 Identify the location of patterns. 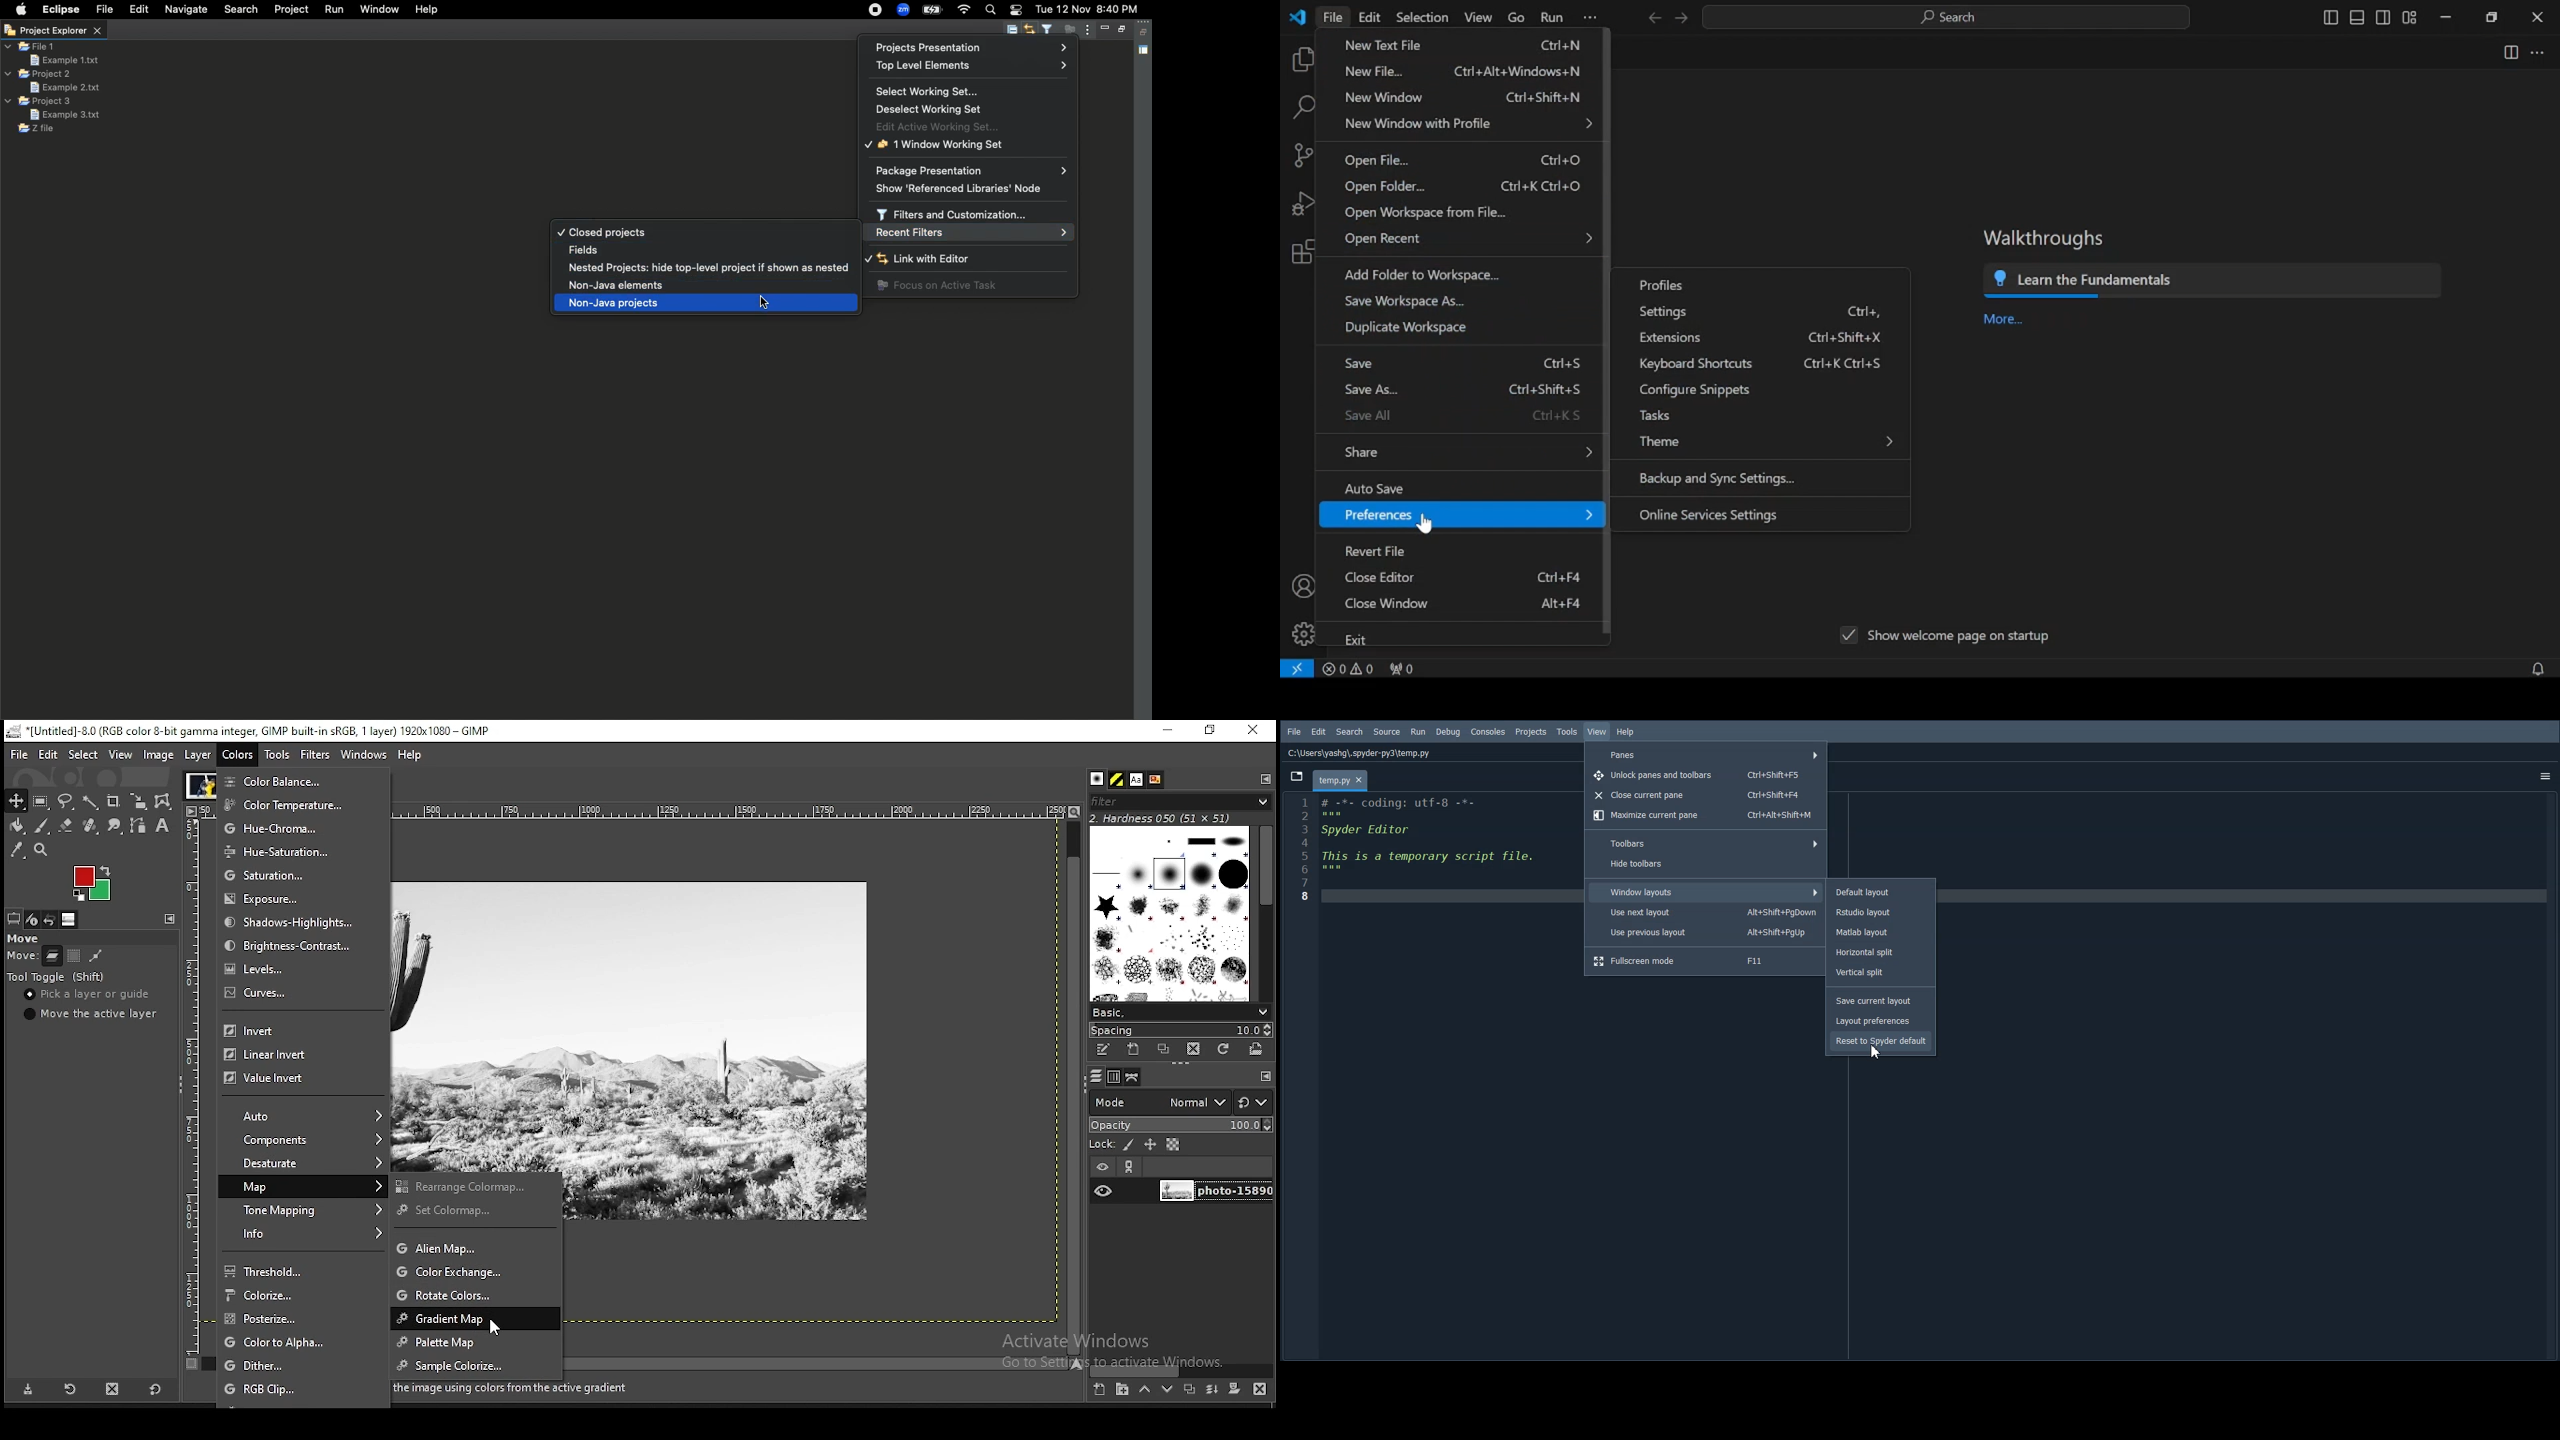
(1118, 779).